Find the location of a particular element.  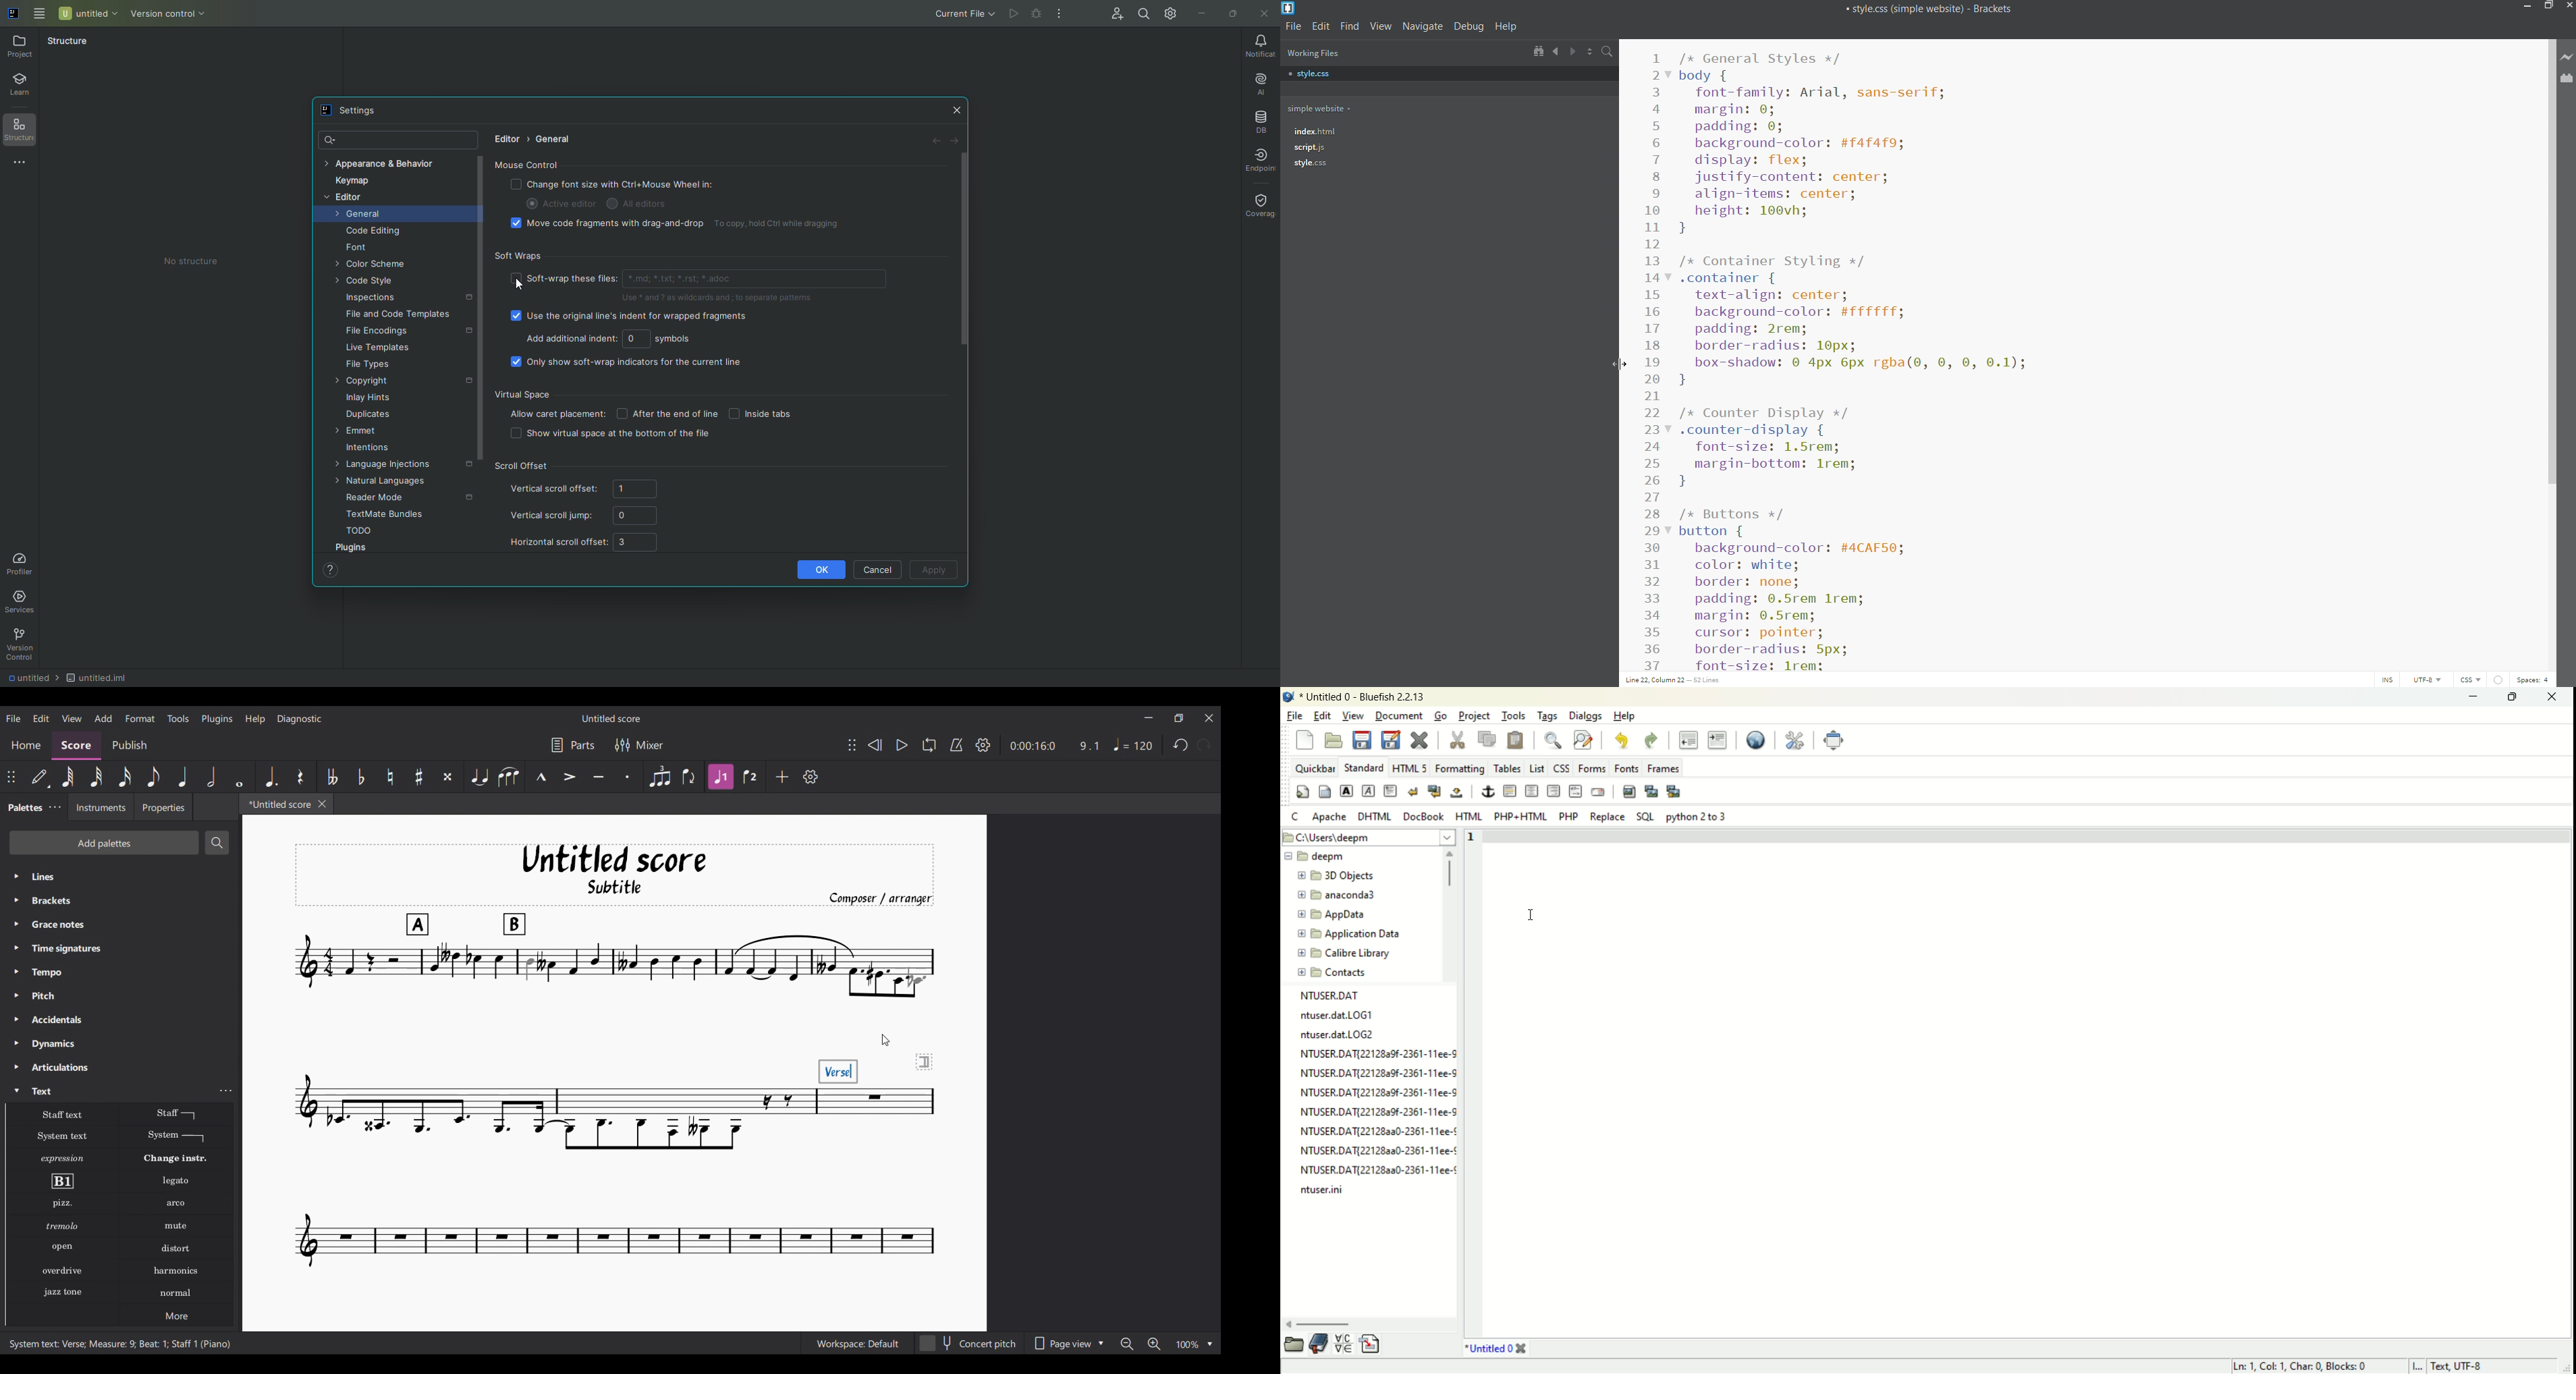

No structure is located at coordinates (189, 261).